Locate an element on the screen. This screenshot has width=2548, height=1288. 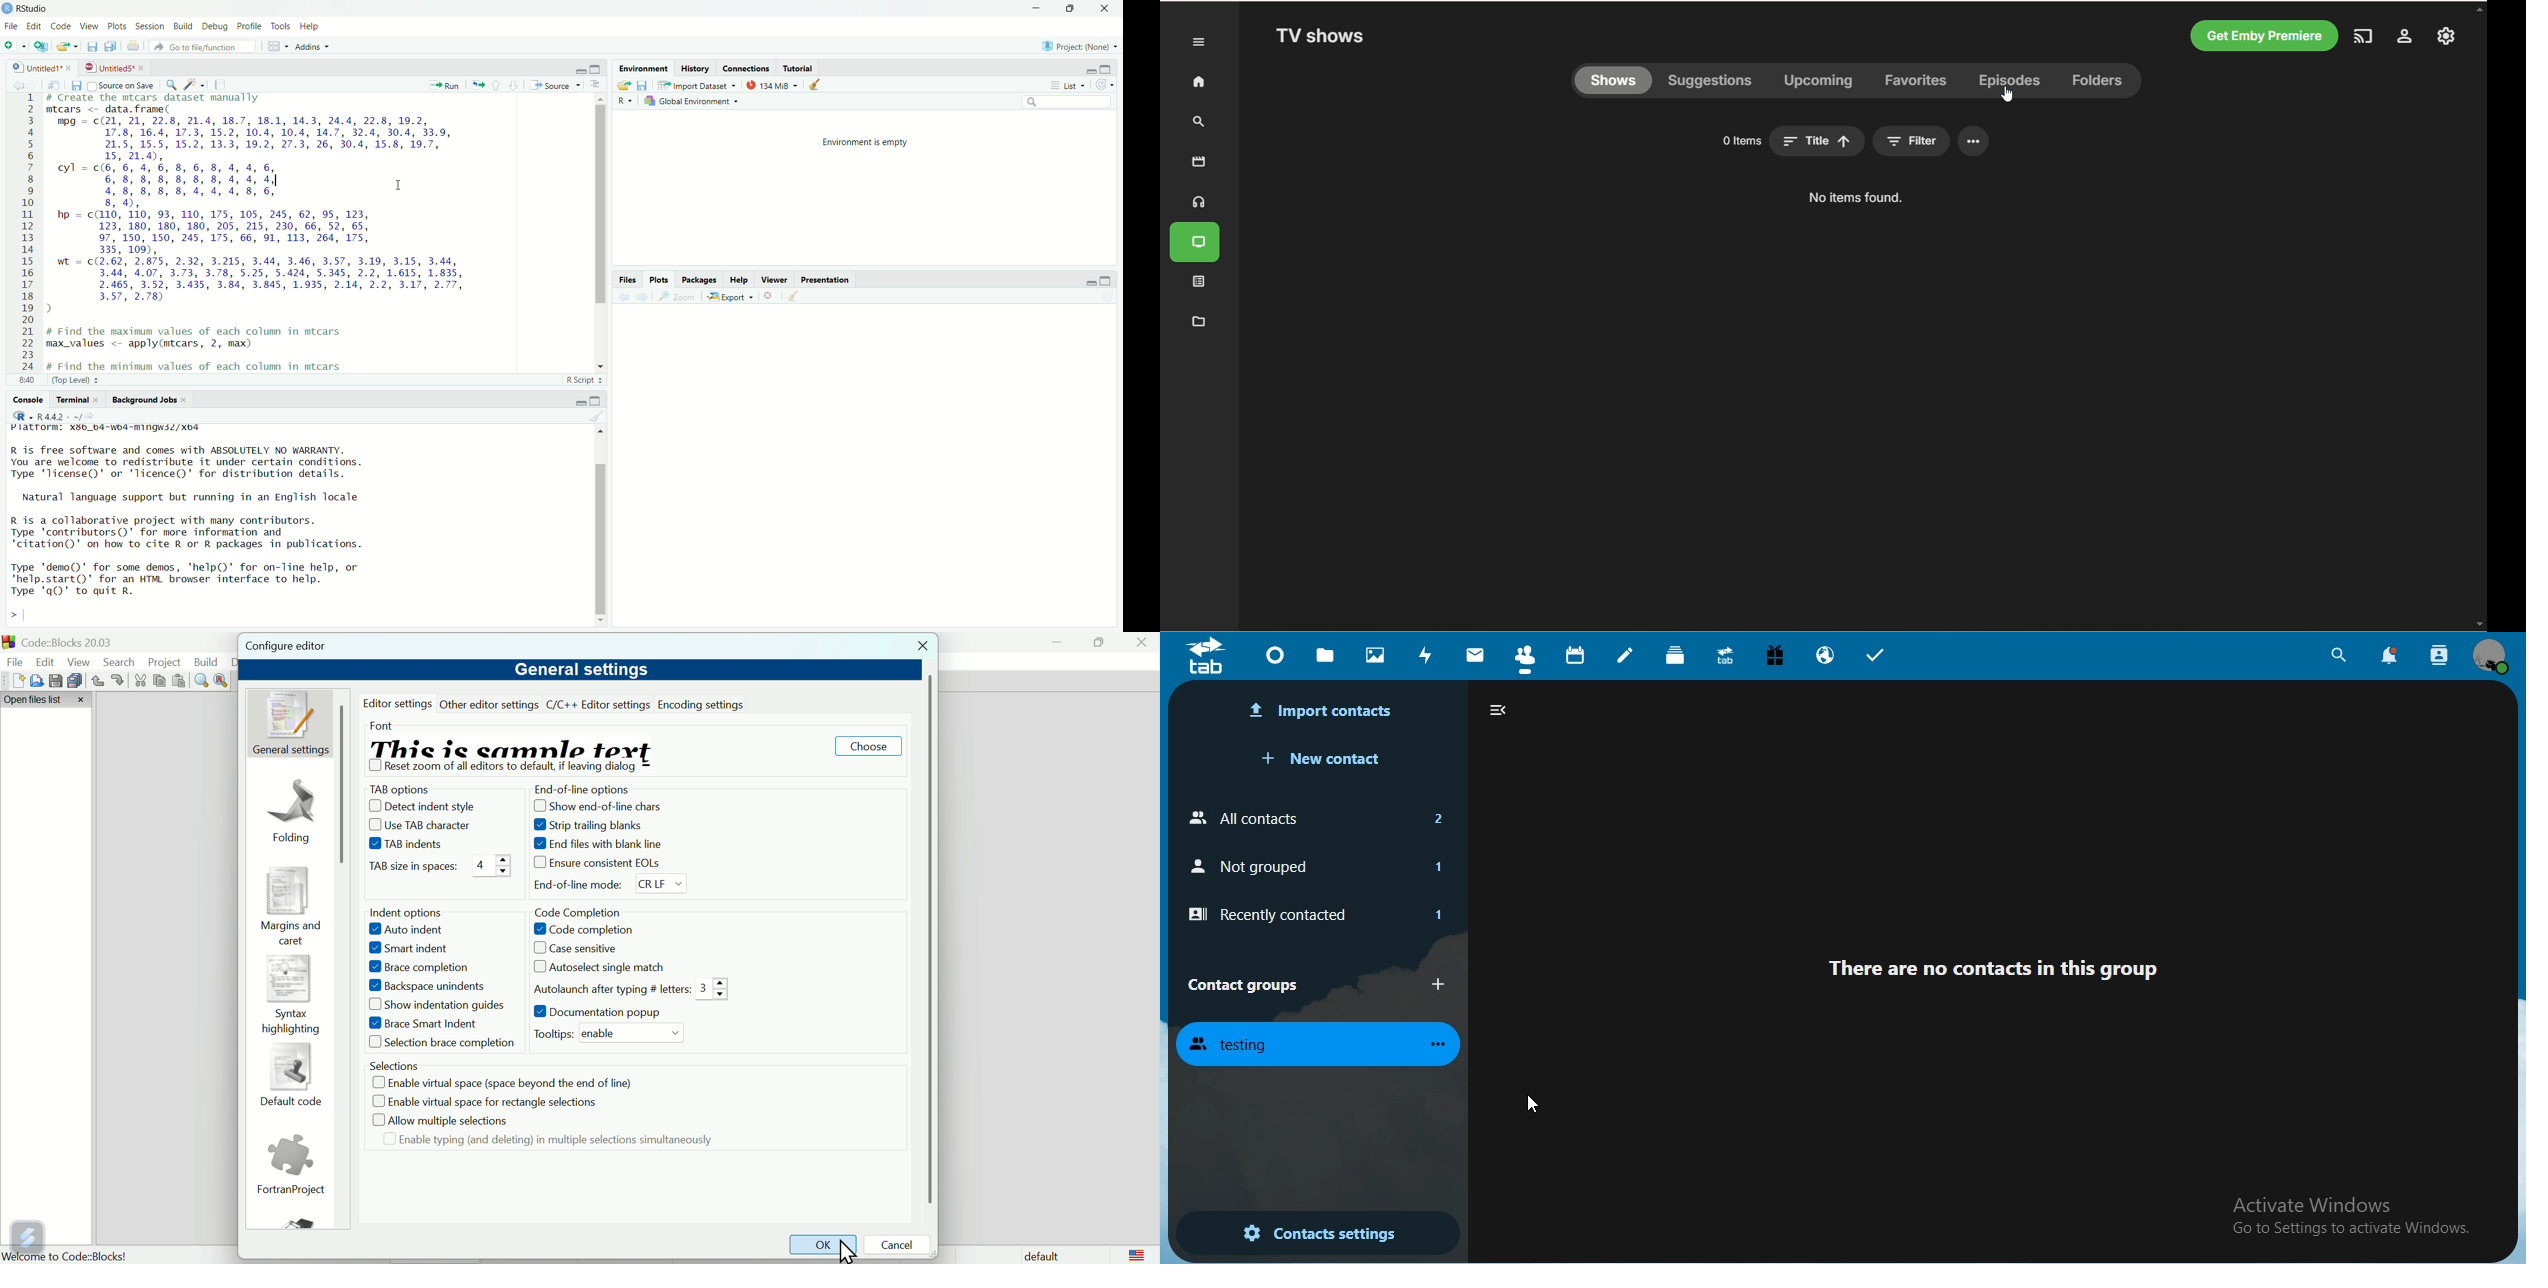
Build is located at coordinates (183, 26).